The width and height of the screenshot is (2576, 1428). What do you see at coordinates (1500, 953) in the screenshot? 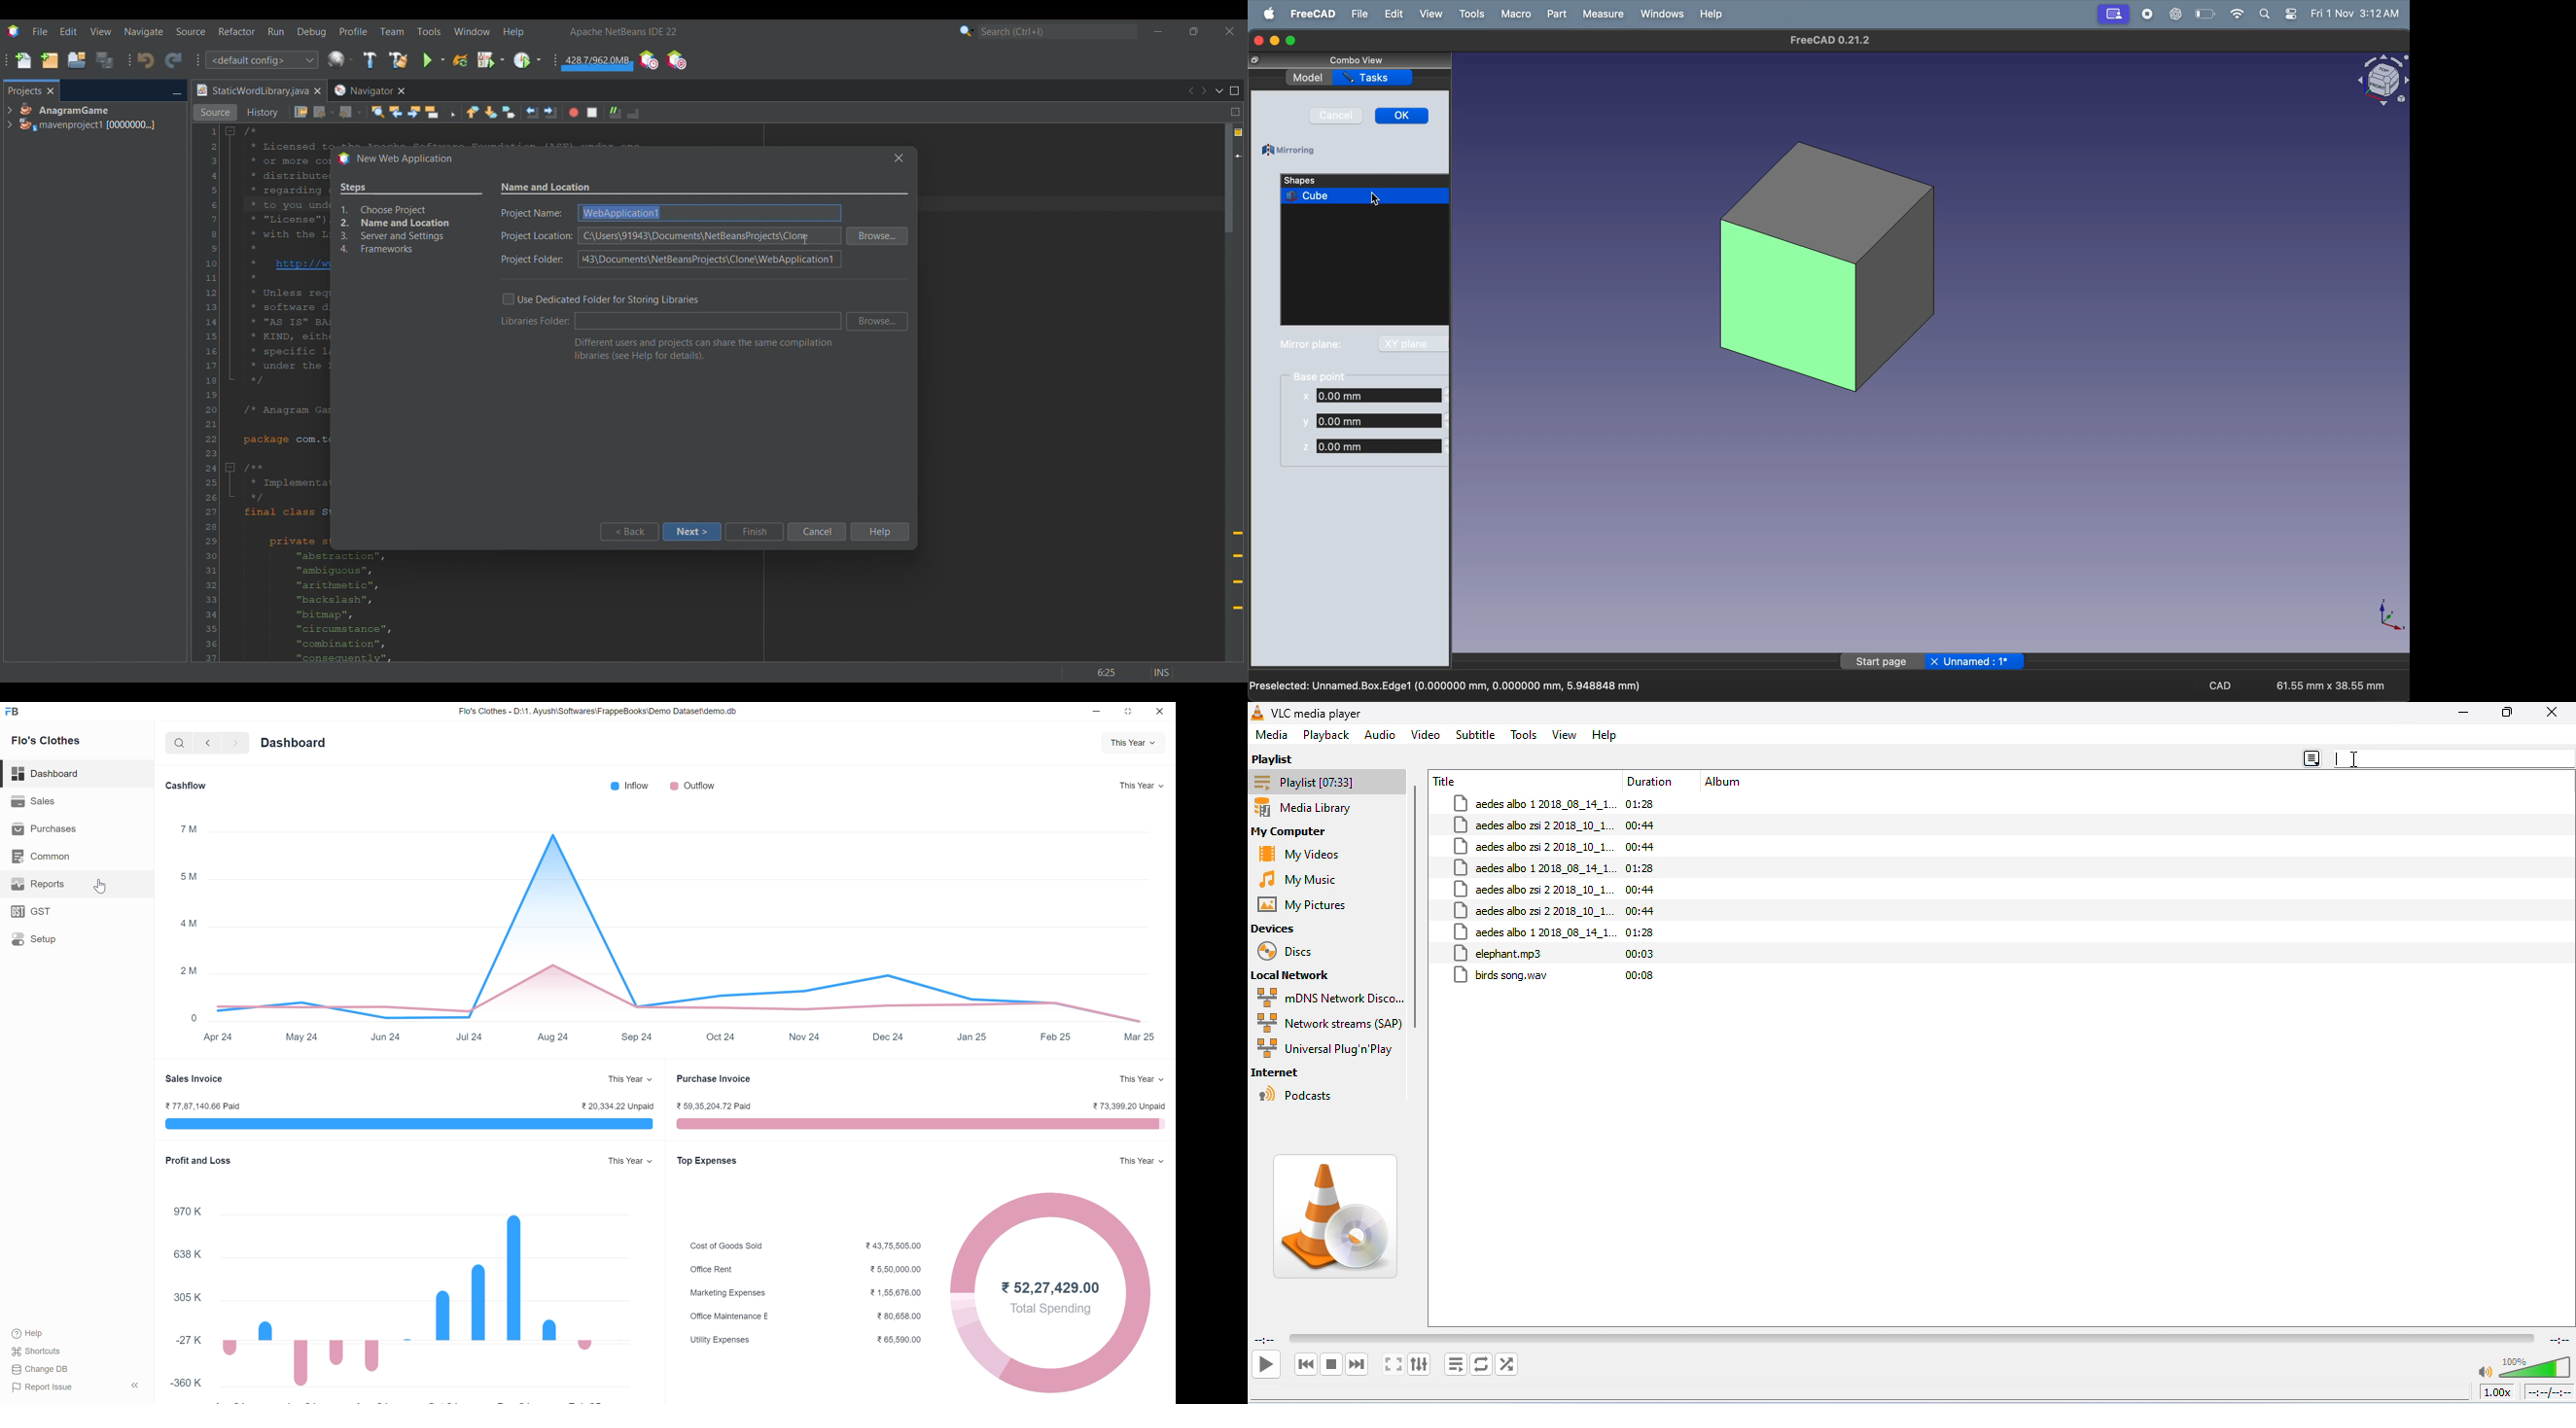
I see `elephant.mp3` at bounding box center [1500, 953].